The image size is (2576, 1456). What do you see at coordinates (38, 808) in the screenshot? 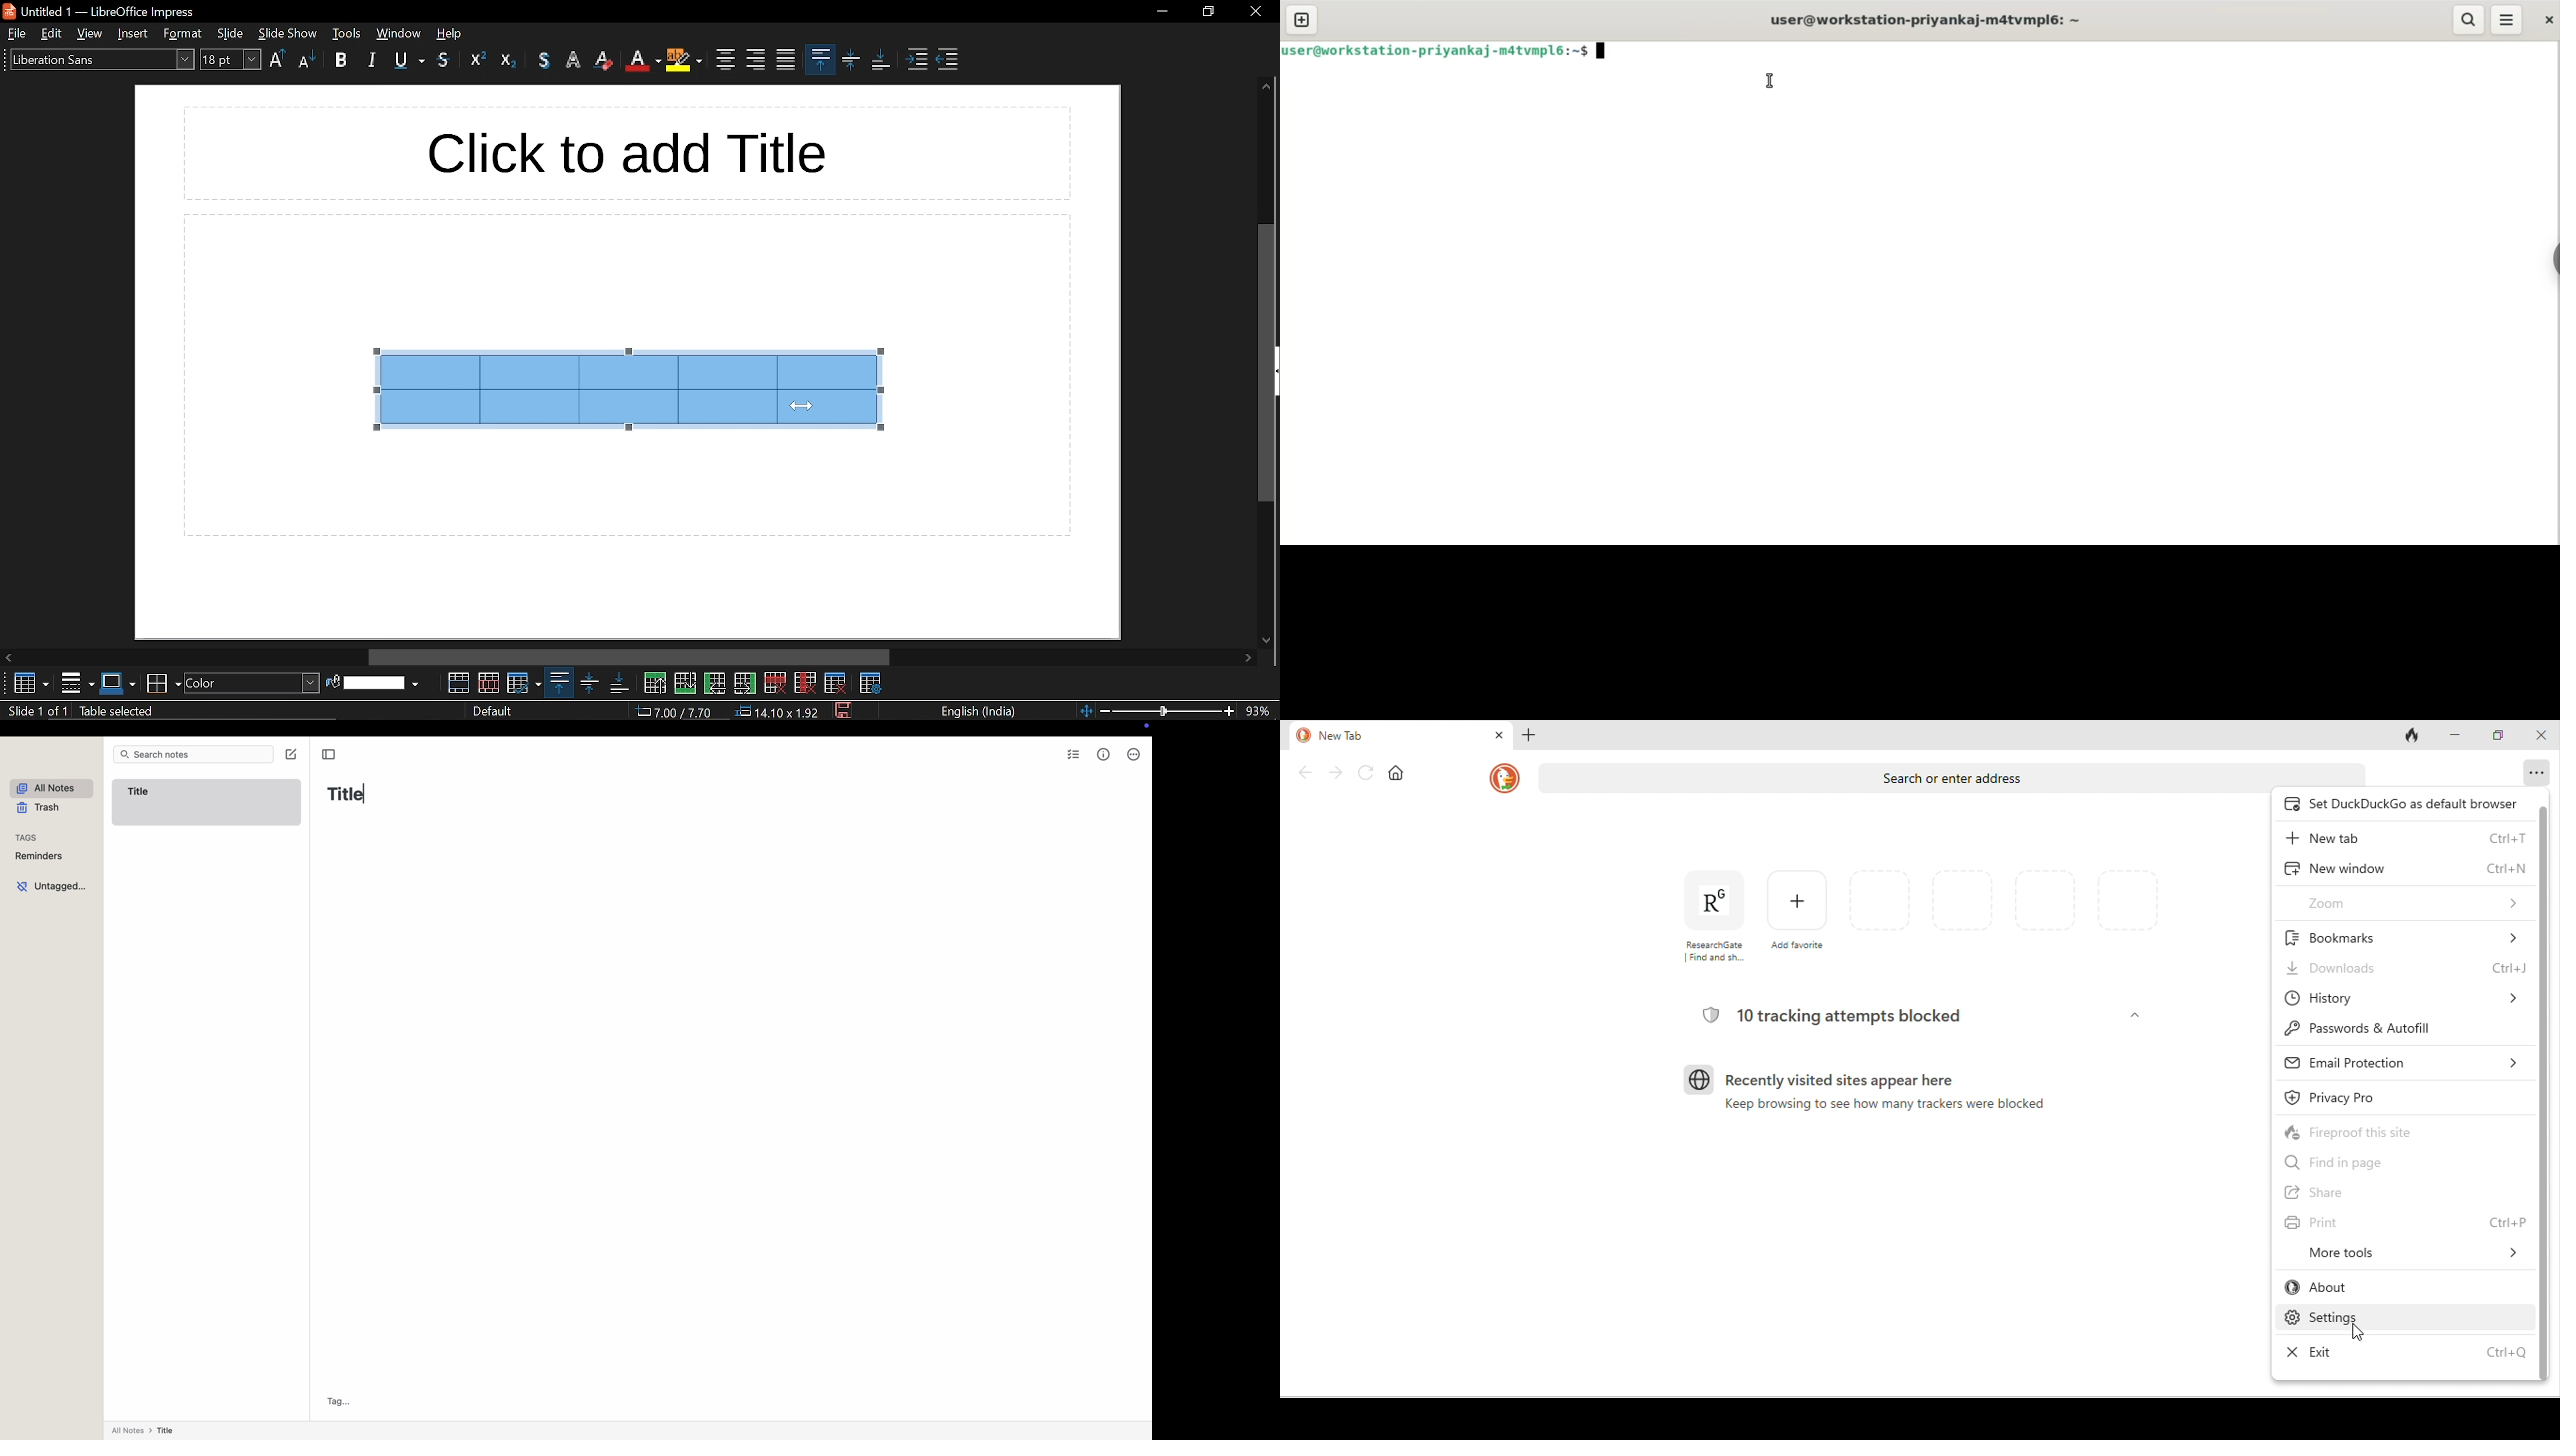
I see `trash` at bounding box center [38, 808].